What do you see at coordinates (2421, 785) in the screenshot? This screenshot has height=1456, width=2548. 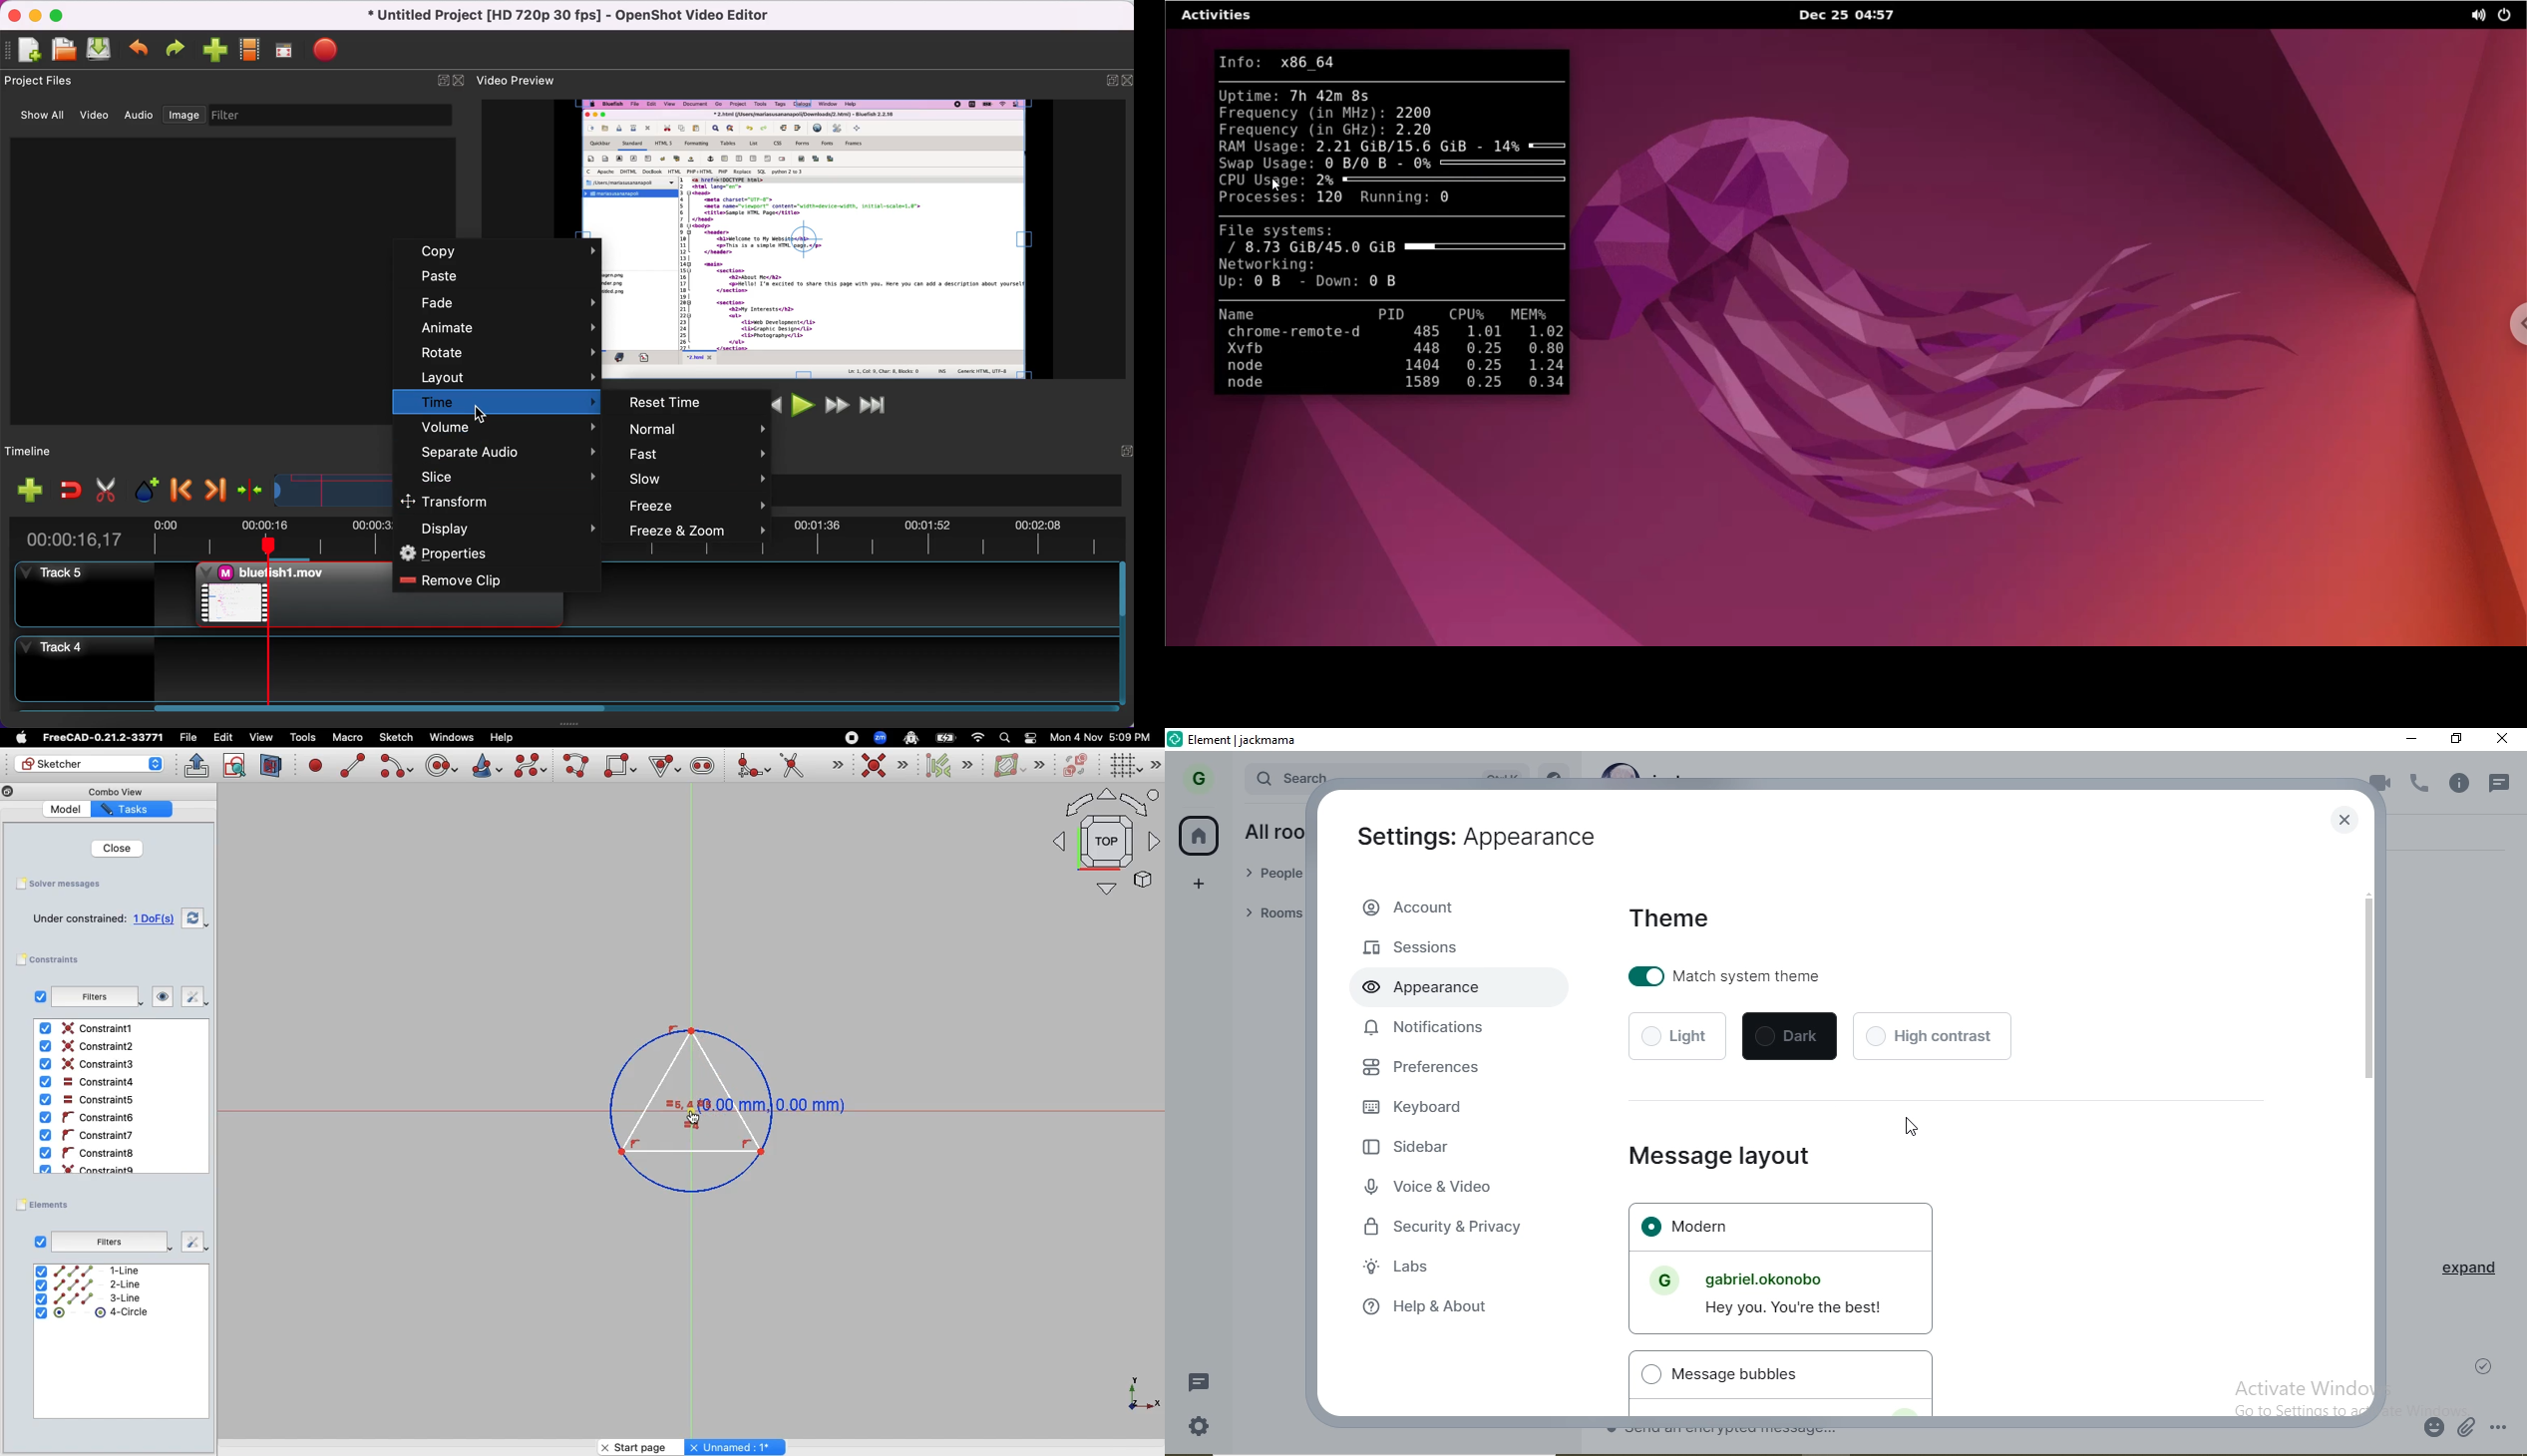 I see `voice call` at bounding box center [2421, 785].